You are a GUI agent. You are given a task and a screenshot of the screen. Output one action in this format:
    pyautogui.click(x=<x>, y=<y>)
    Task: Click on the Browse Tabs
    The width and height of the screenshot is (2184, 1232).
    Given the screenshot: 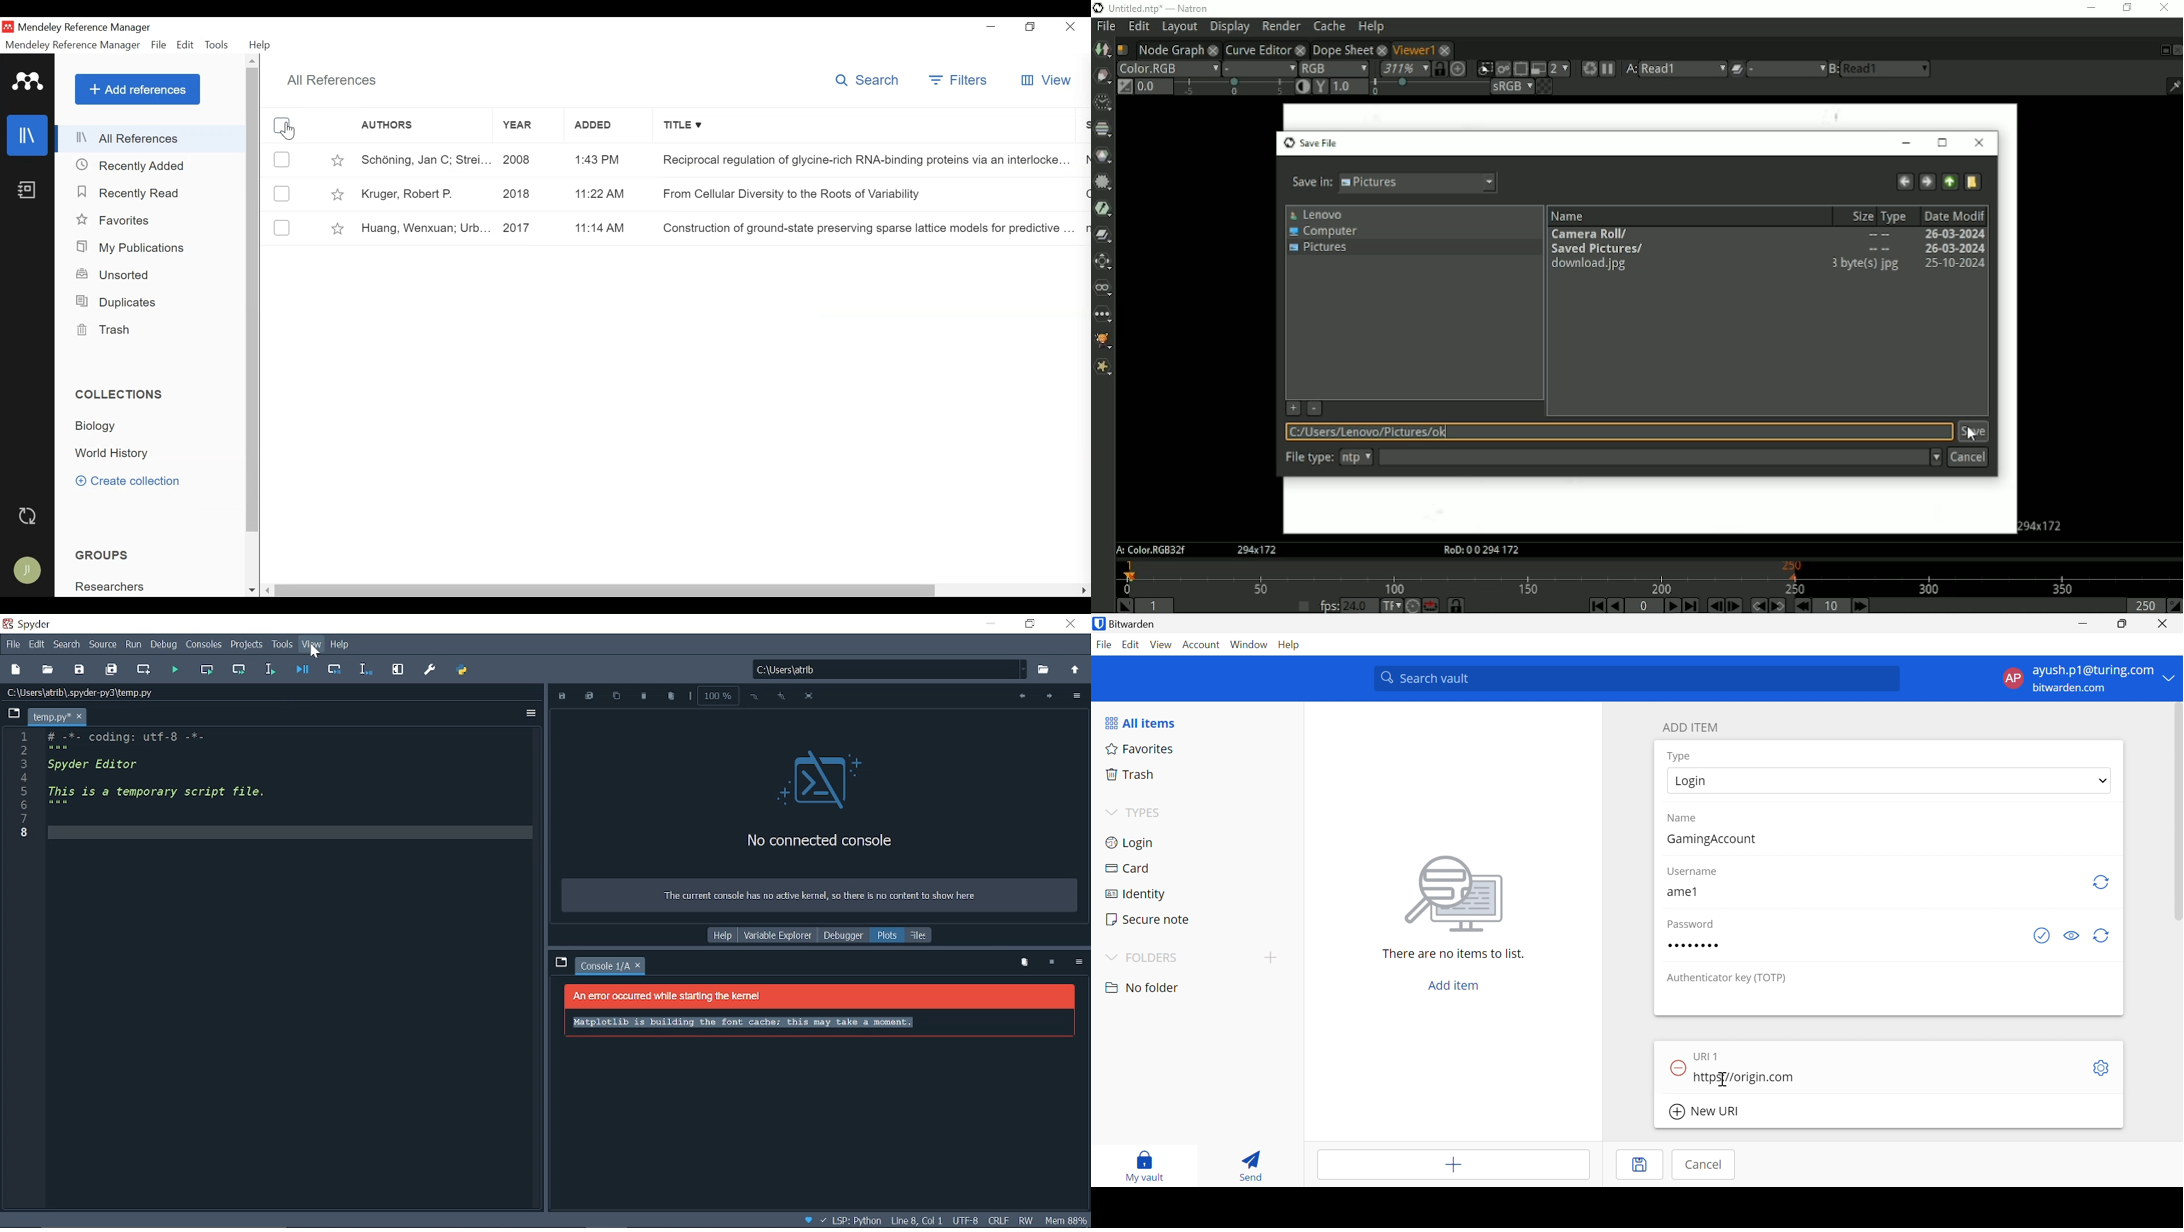 What is the action you would take?
    pyautogui.click(x=12, y=712)
    